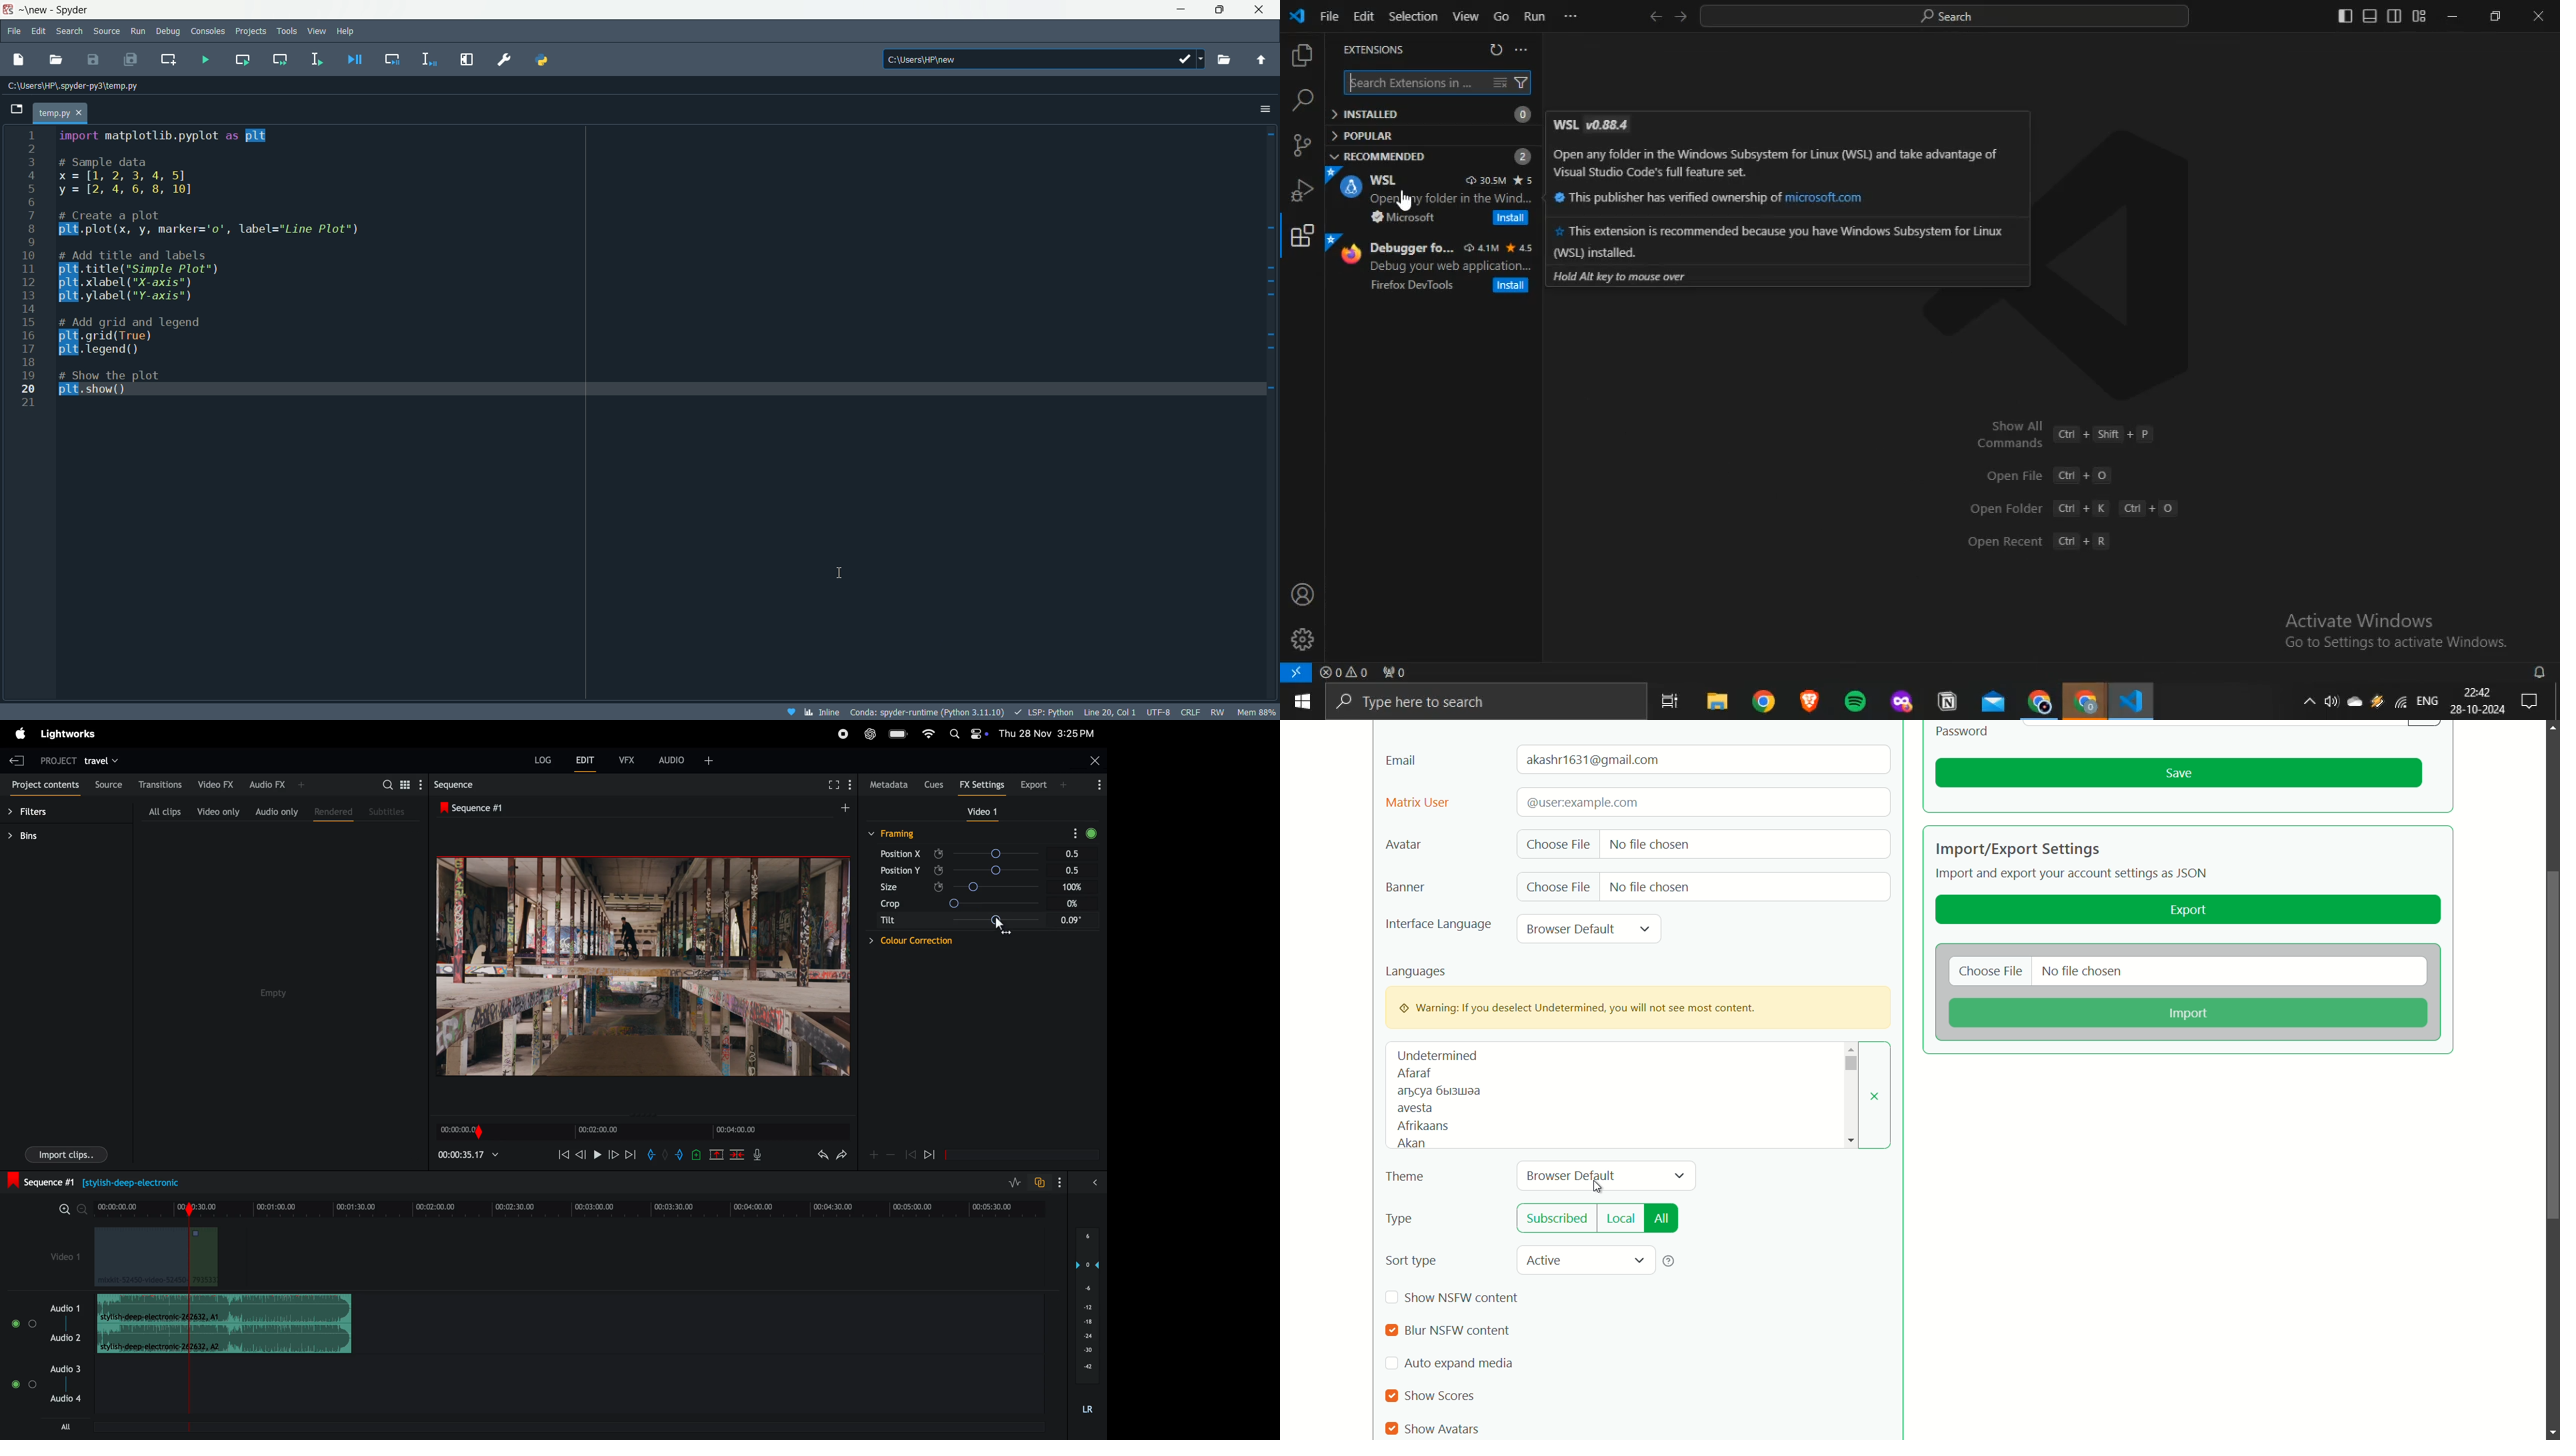 The image size is (2576, 1456). Describe the element at coordinates (1413, 248) in the screenshot. I see `Debugger fo...` at that location.